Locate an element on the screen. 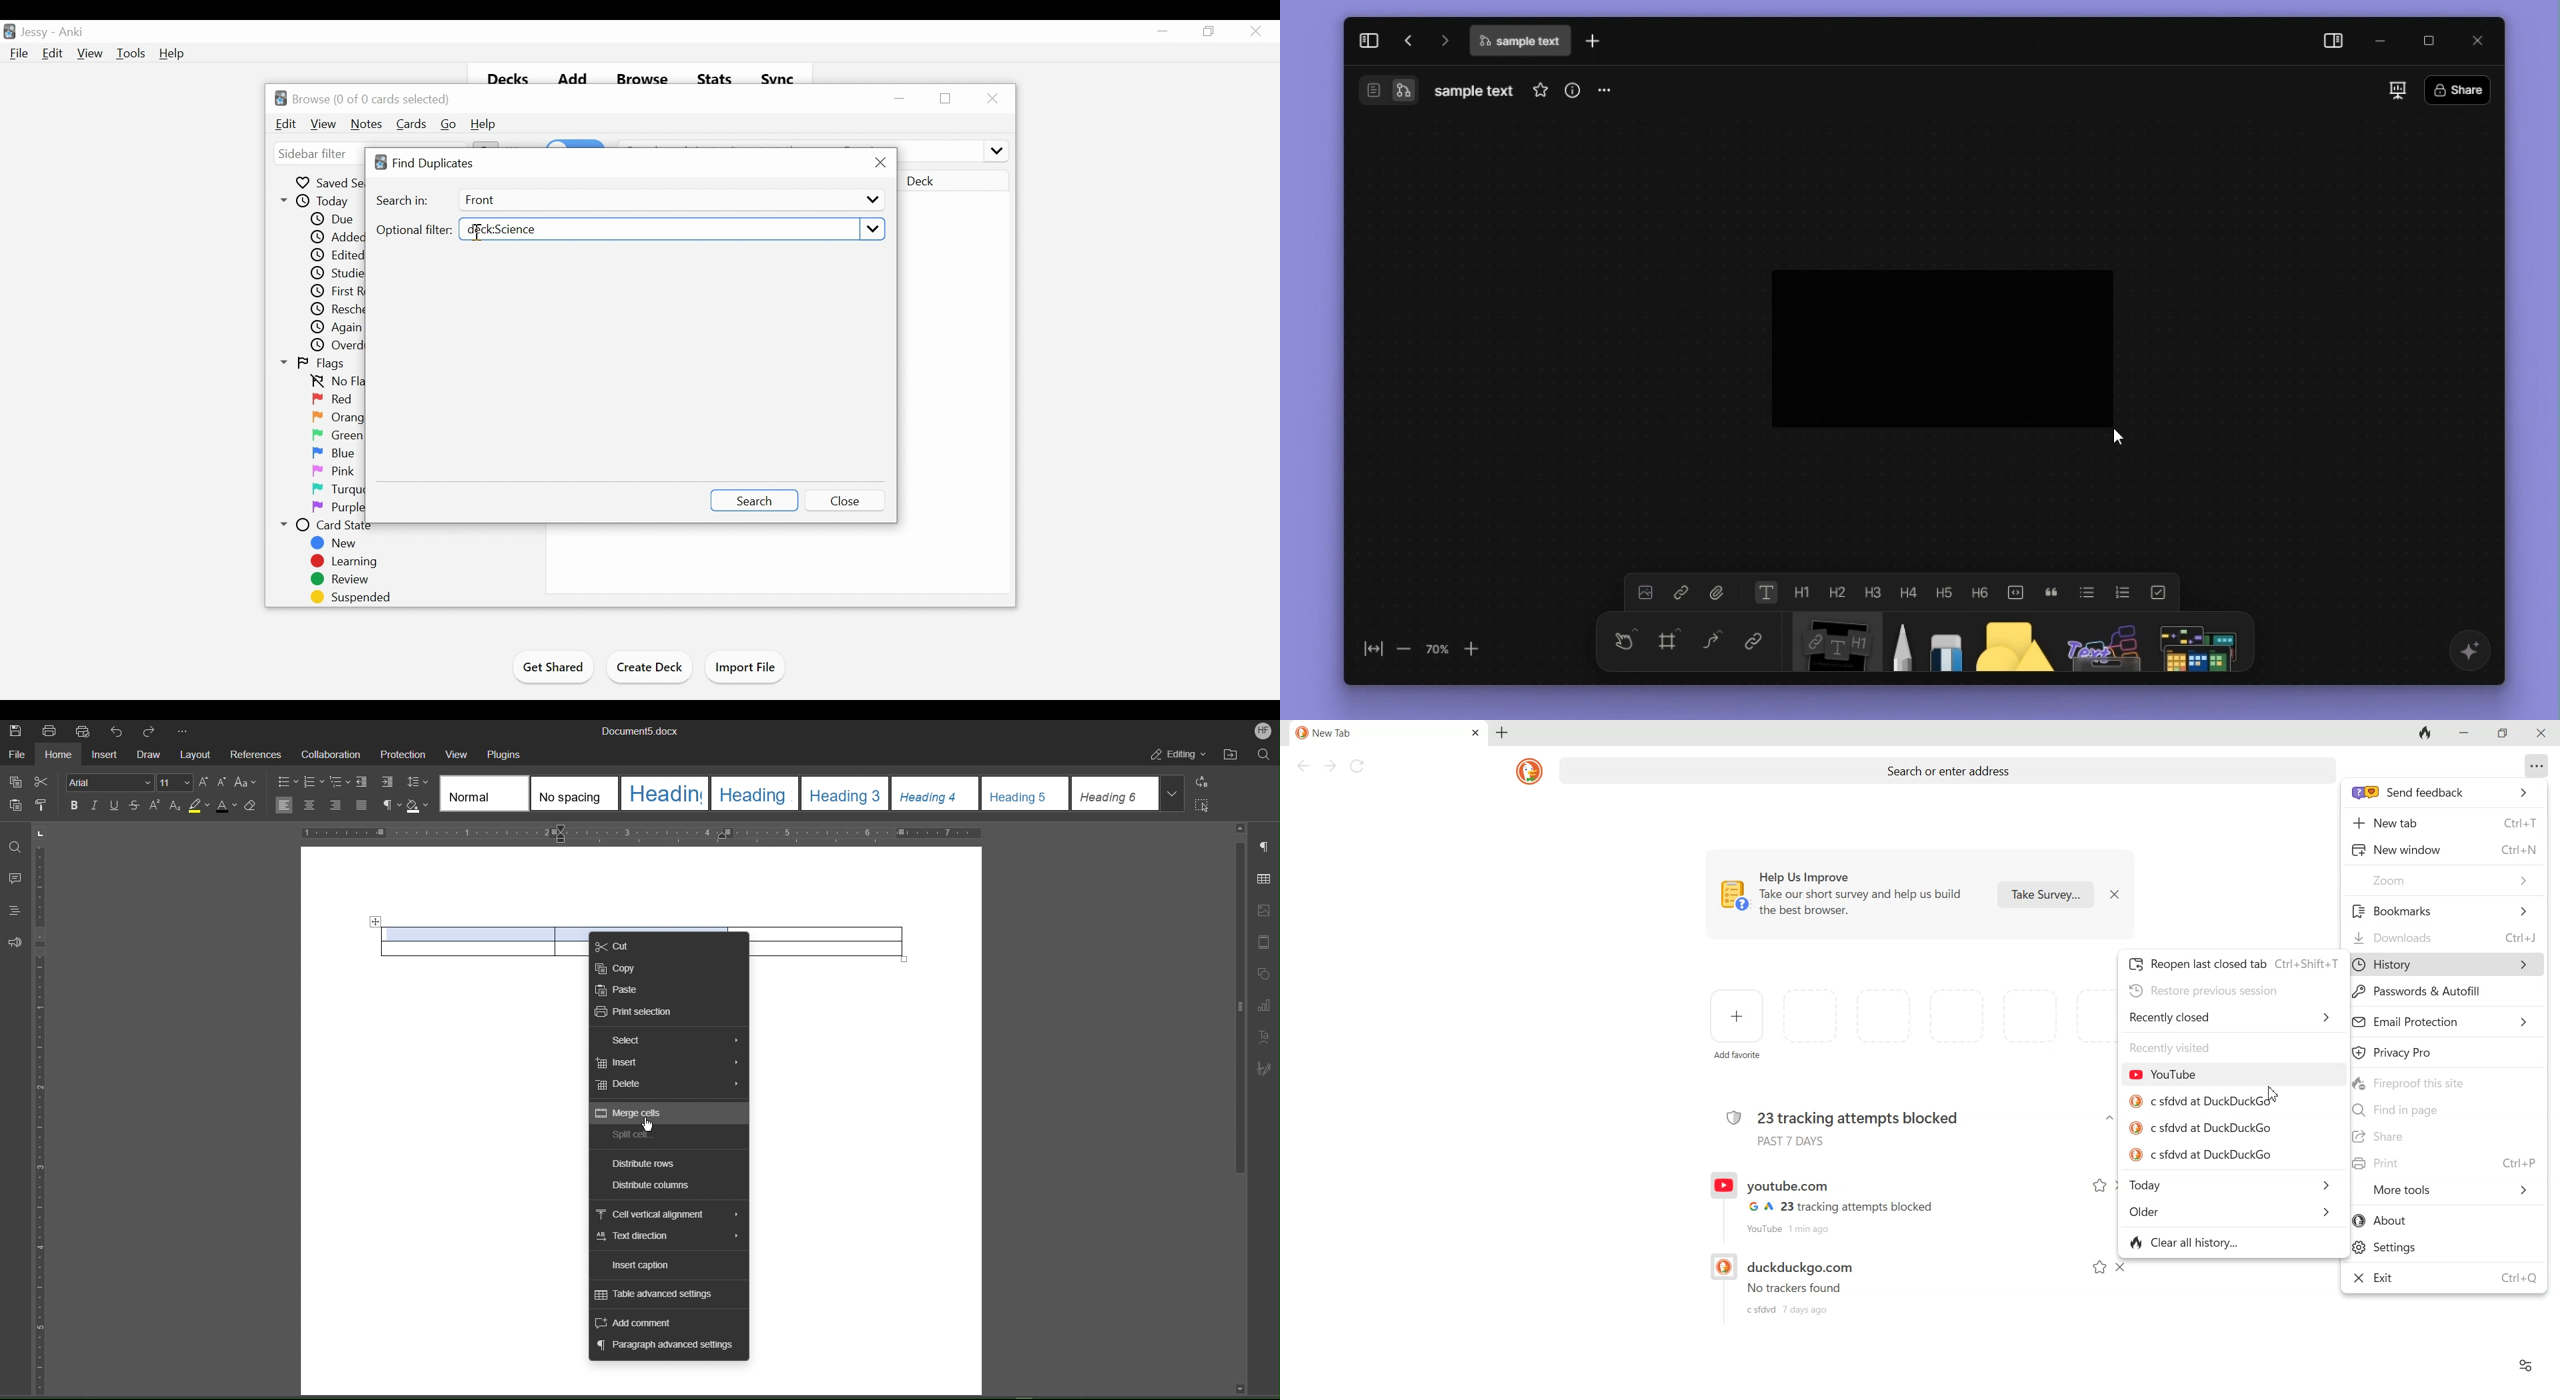 The height and width of the screenshot is (1400, 2576). Due is located at coordinates (331, 219).